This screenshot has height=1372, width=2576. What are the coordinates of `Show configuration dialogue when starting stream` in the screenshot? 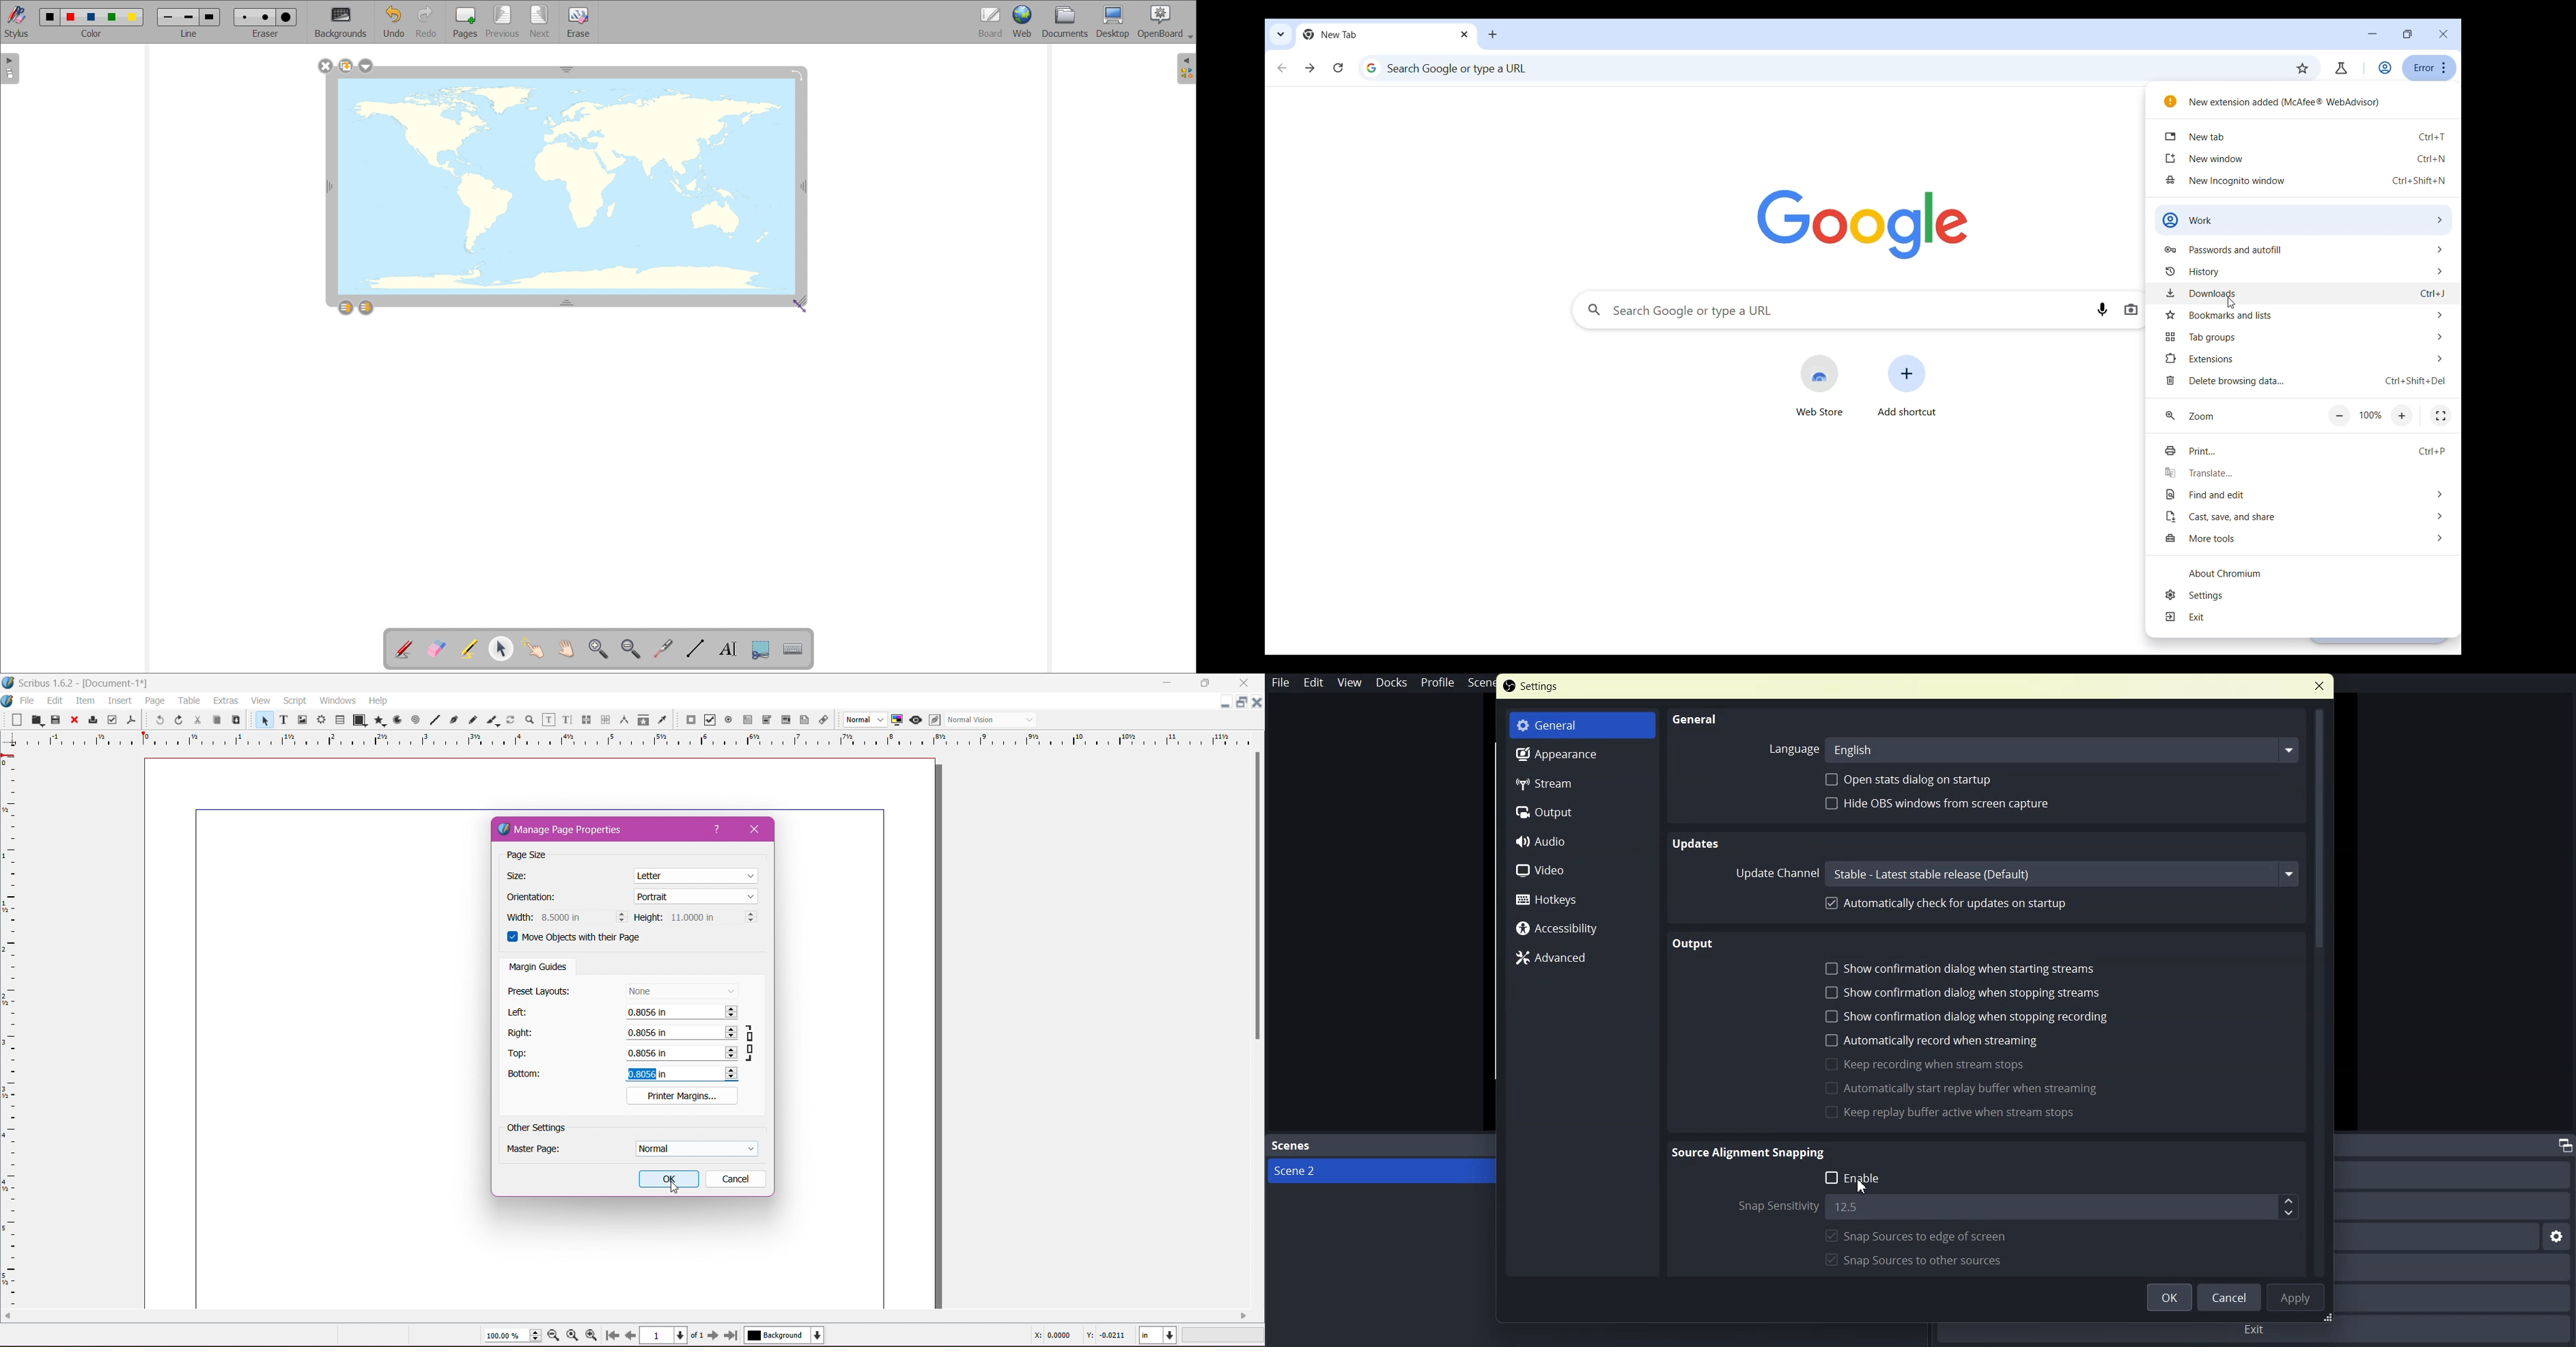 It's located at (1963, 969).